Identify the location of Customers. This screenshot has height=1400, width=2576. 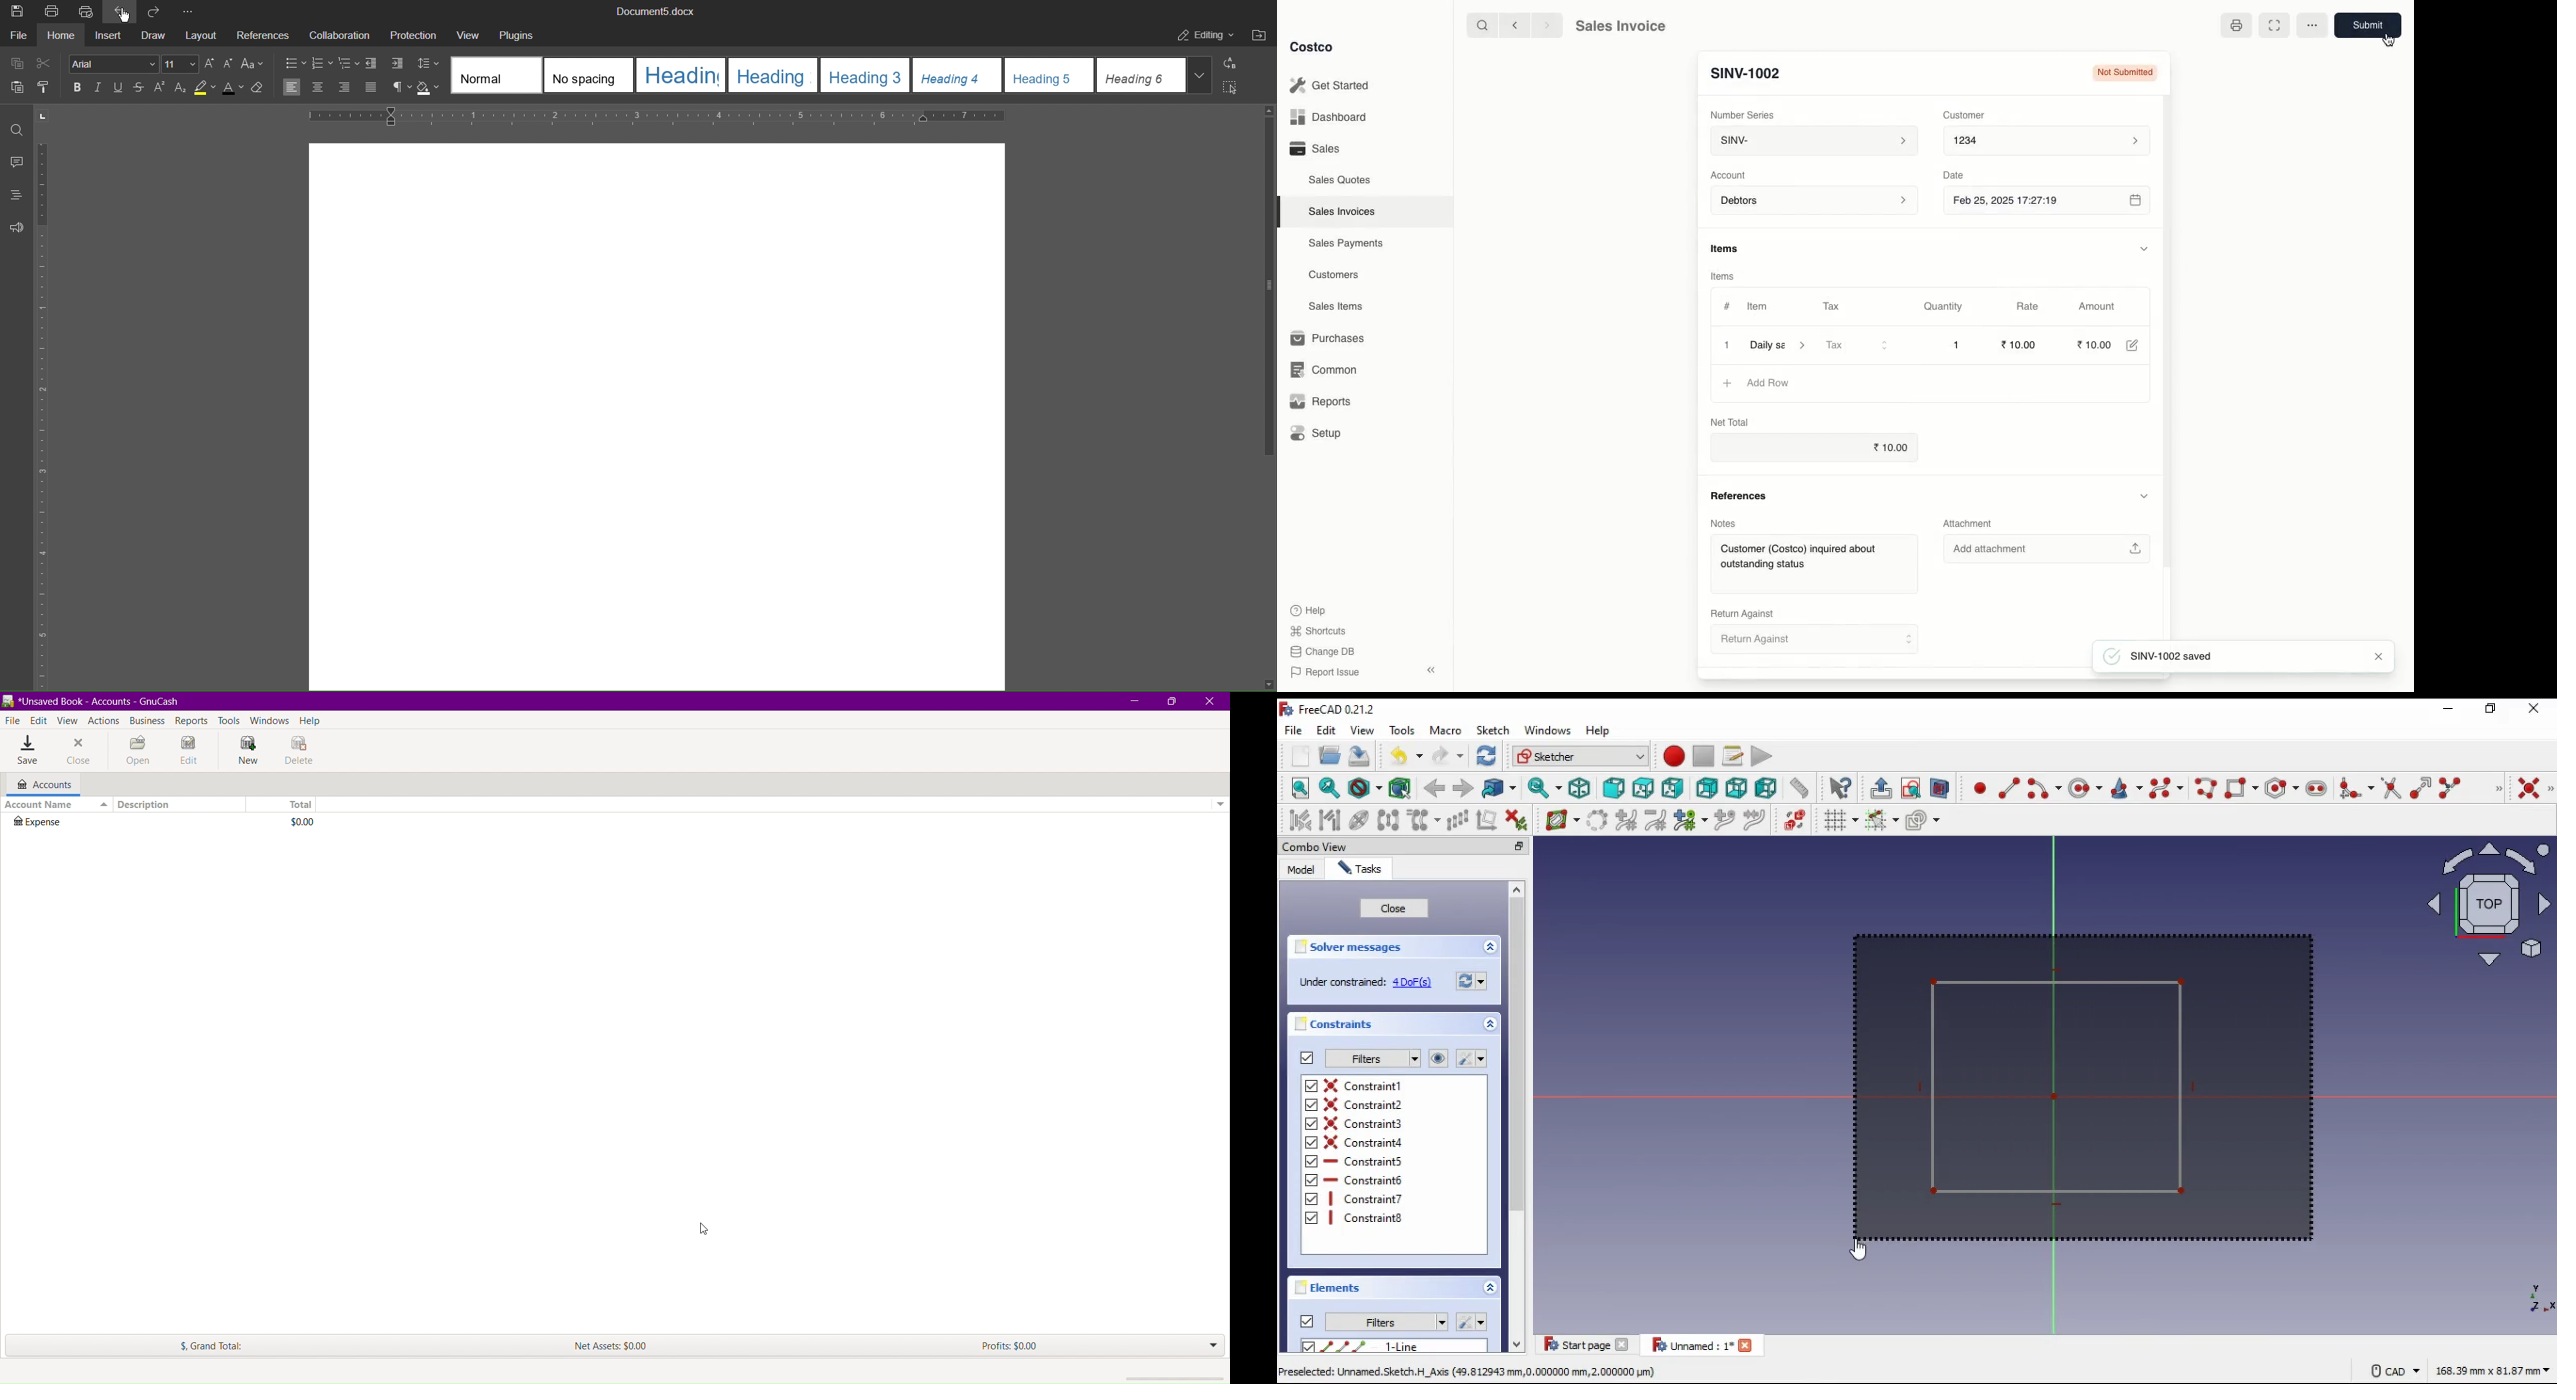
(1332, 274).